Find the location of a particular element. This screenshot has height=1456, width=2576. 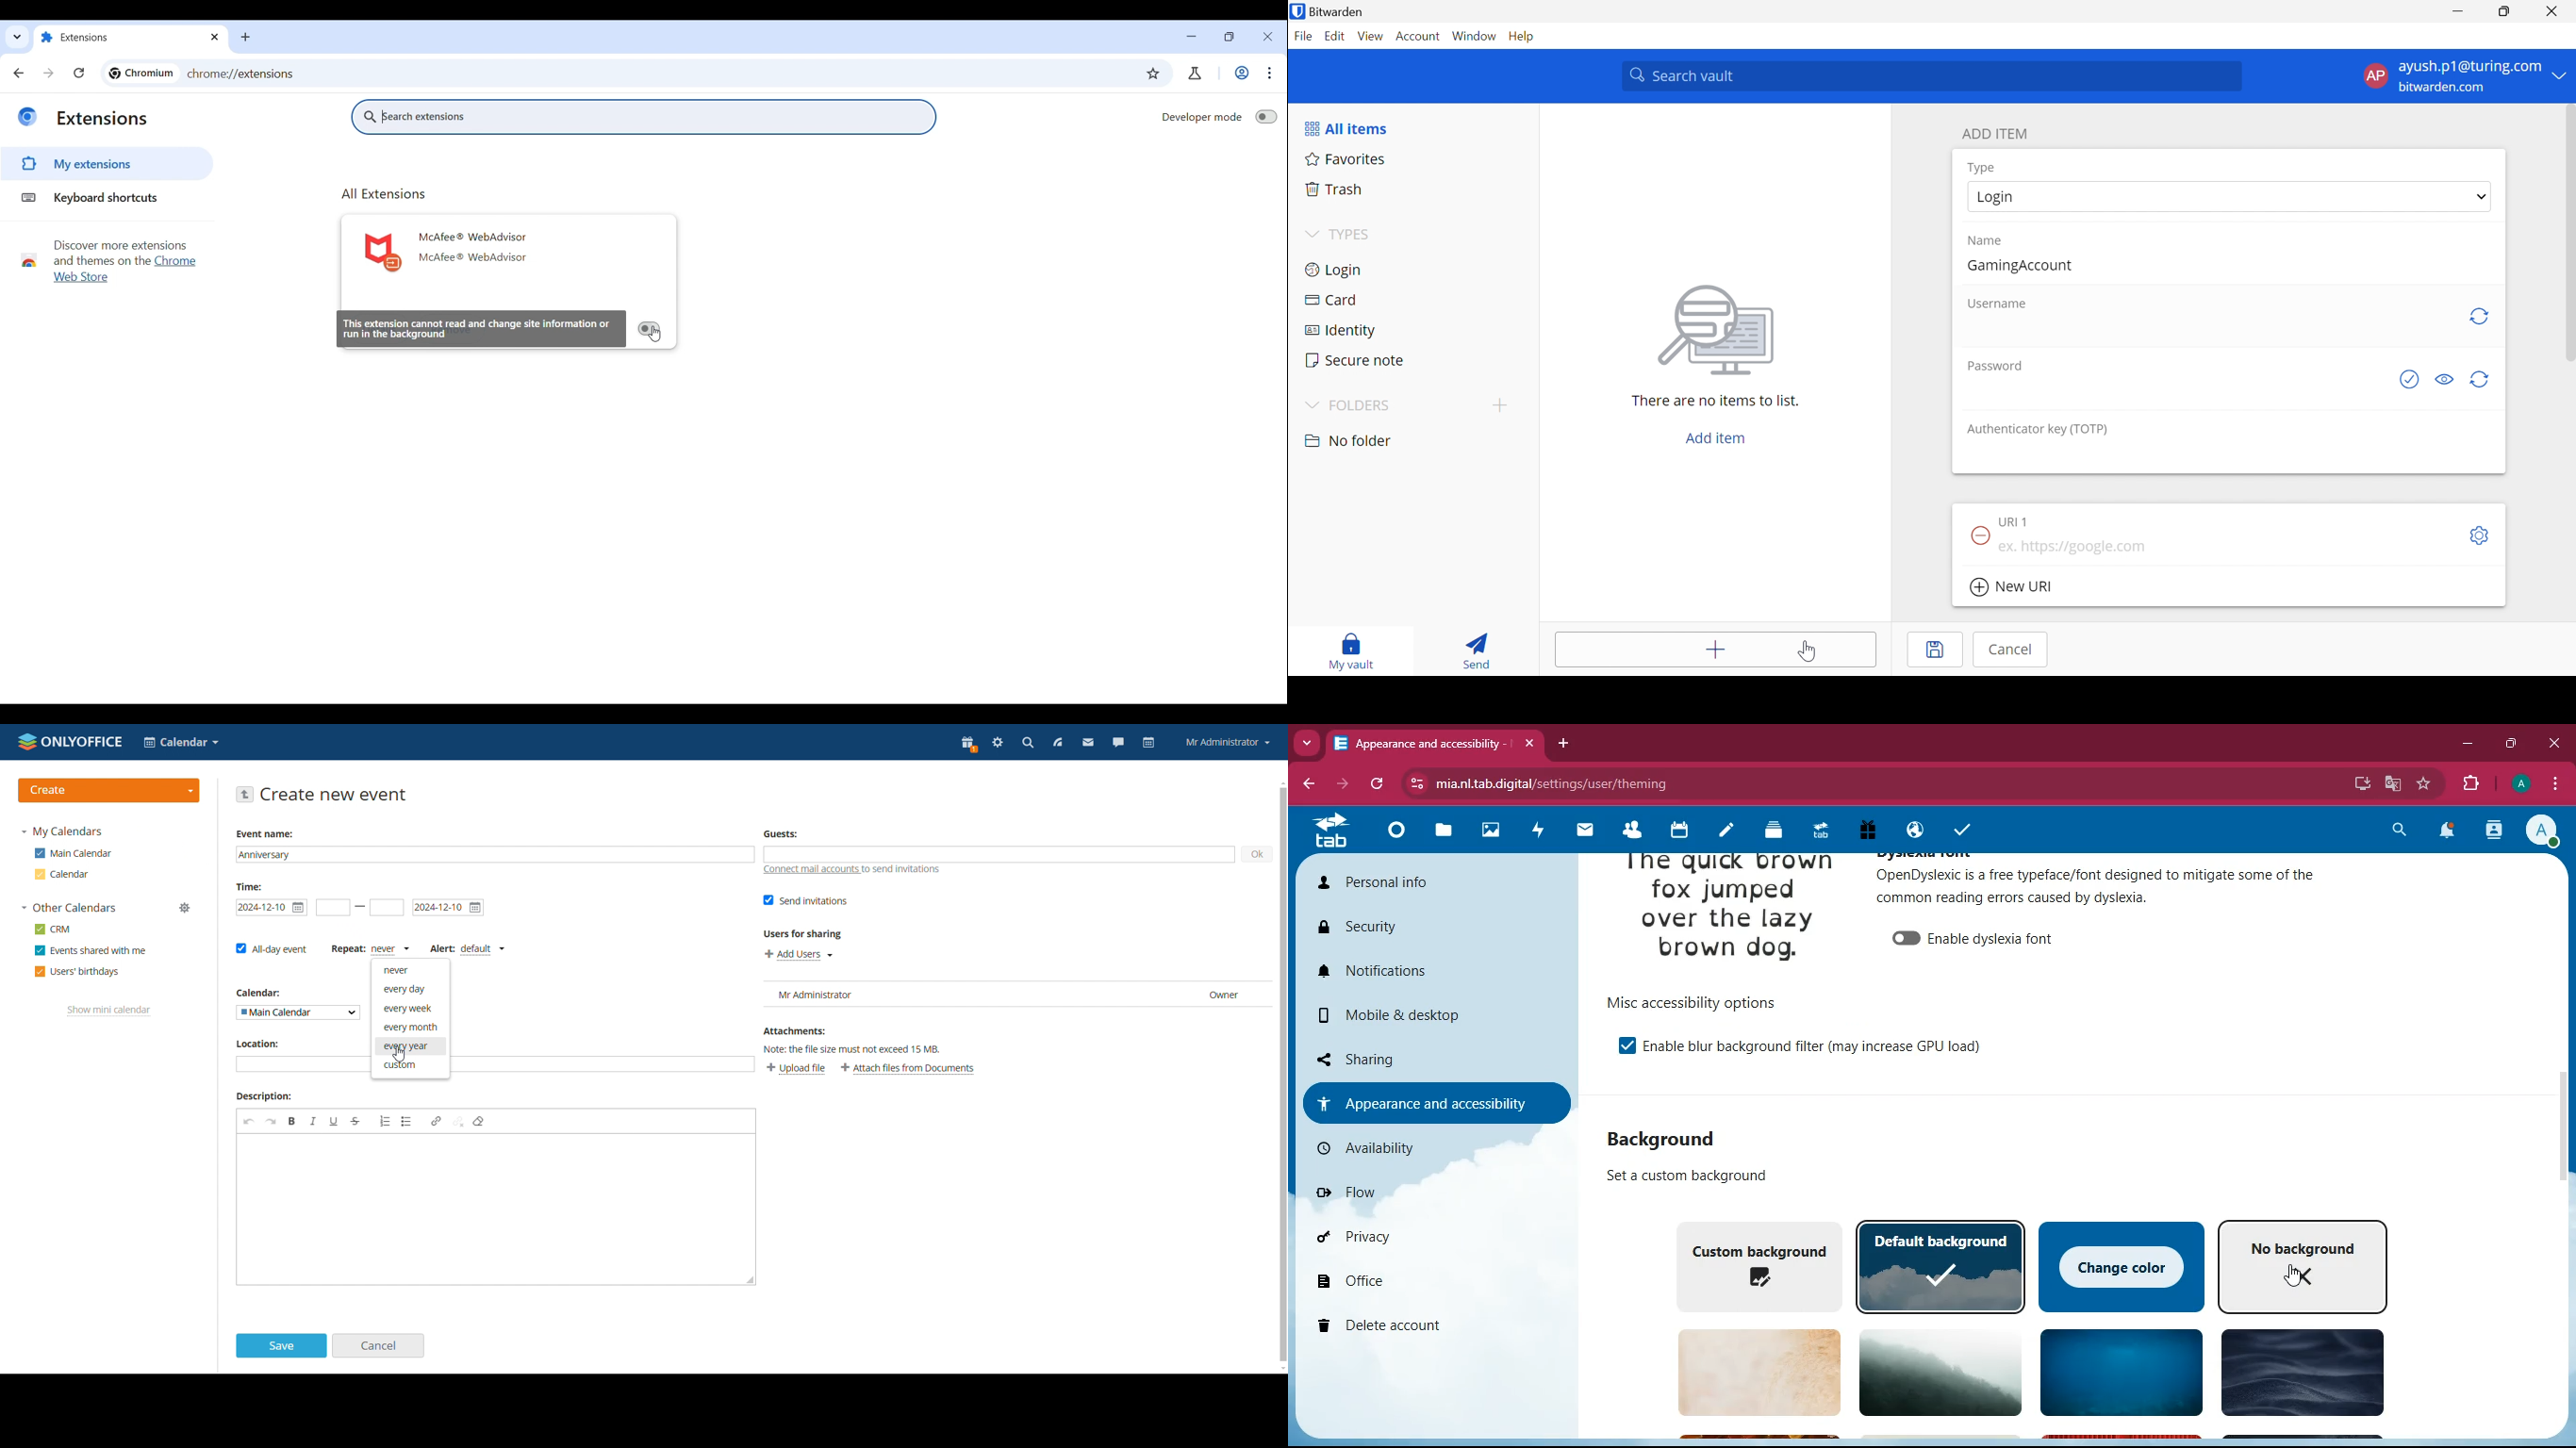

unlink is located at coordinates (458, 1122).